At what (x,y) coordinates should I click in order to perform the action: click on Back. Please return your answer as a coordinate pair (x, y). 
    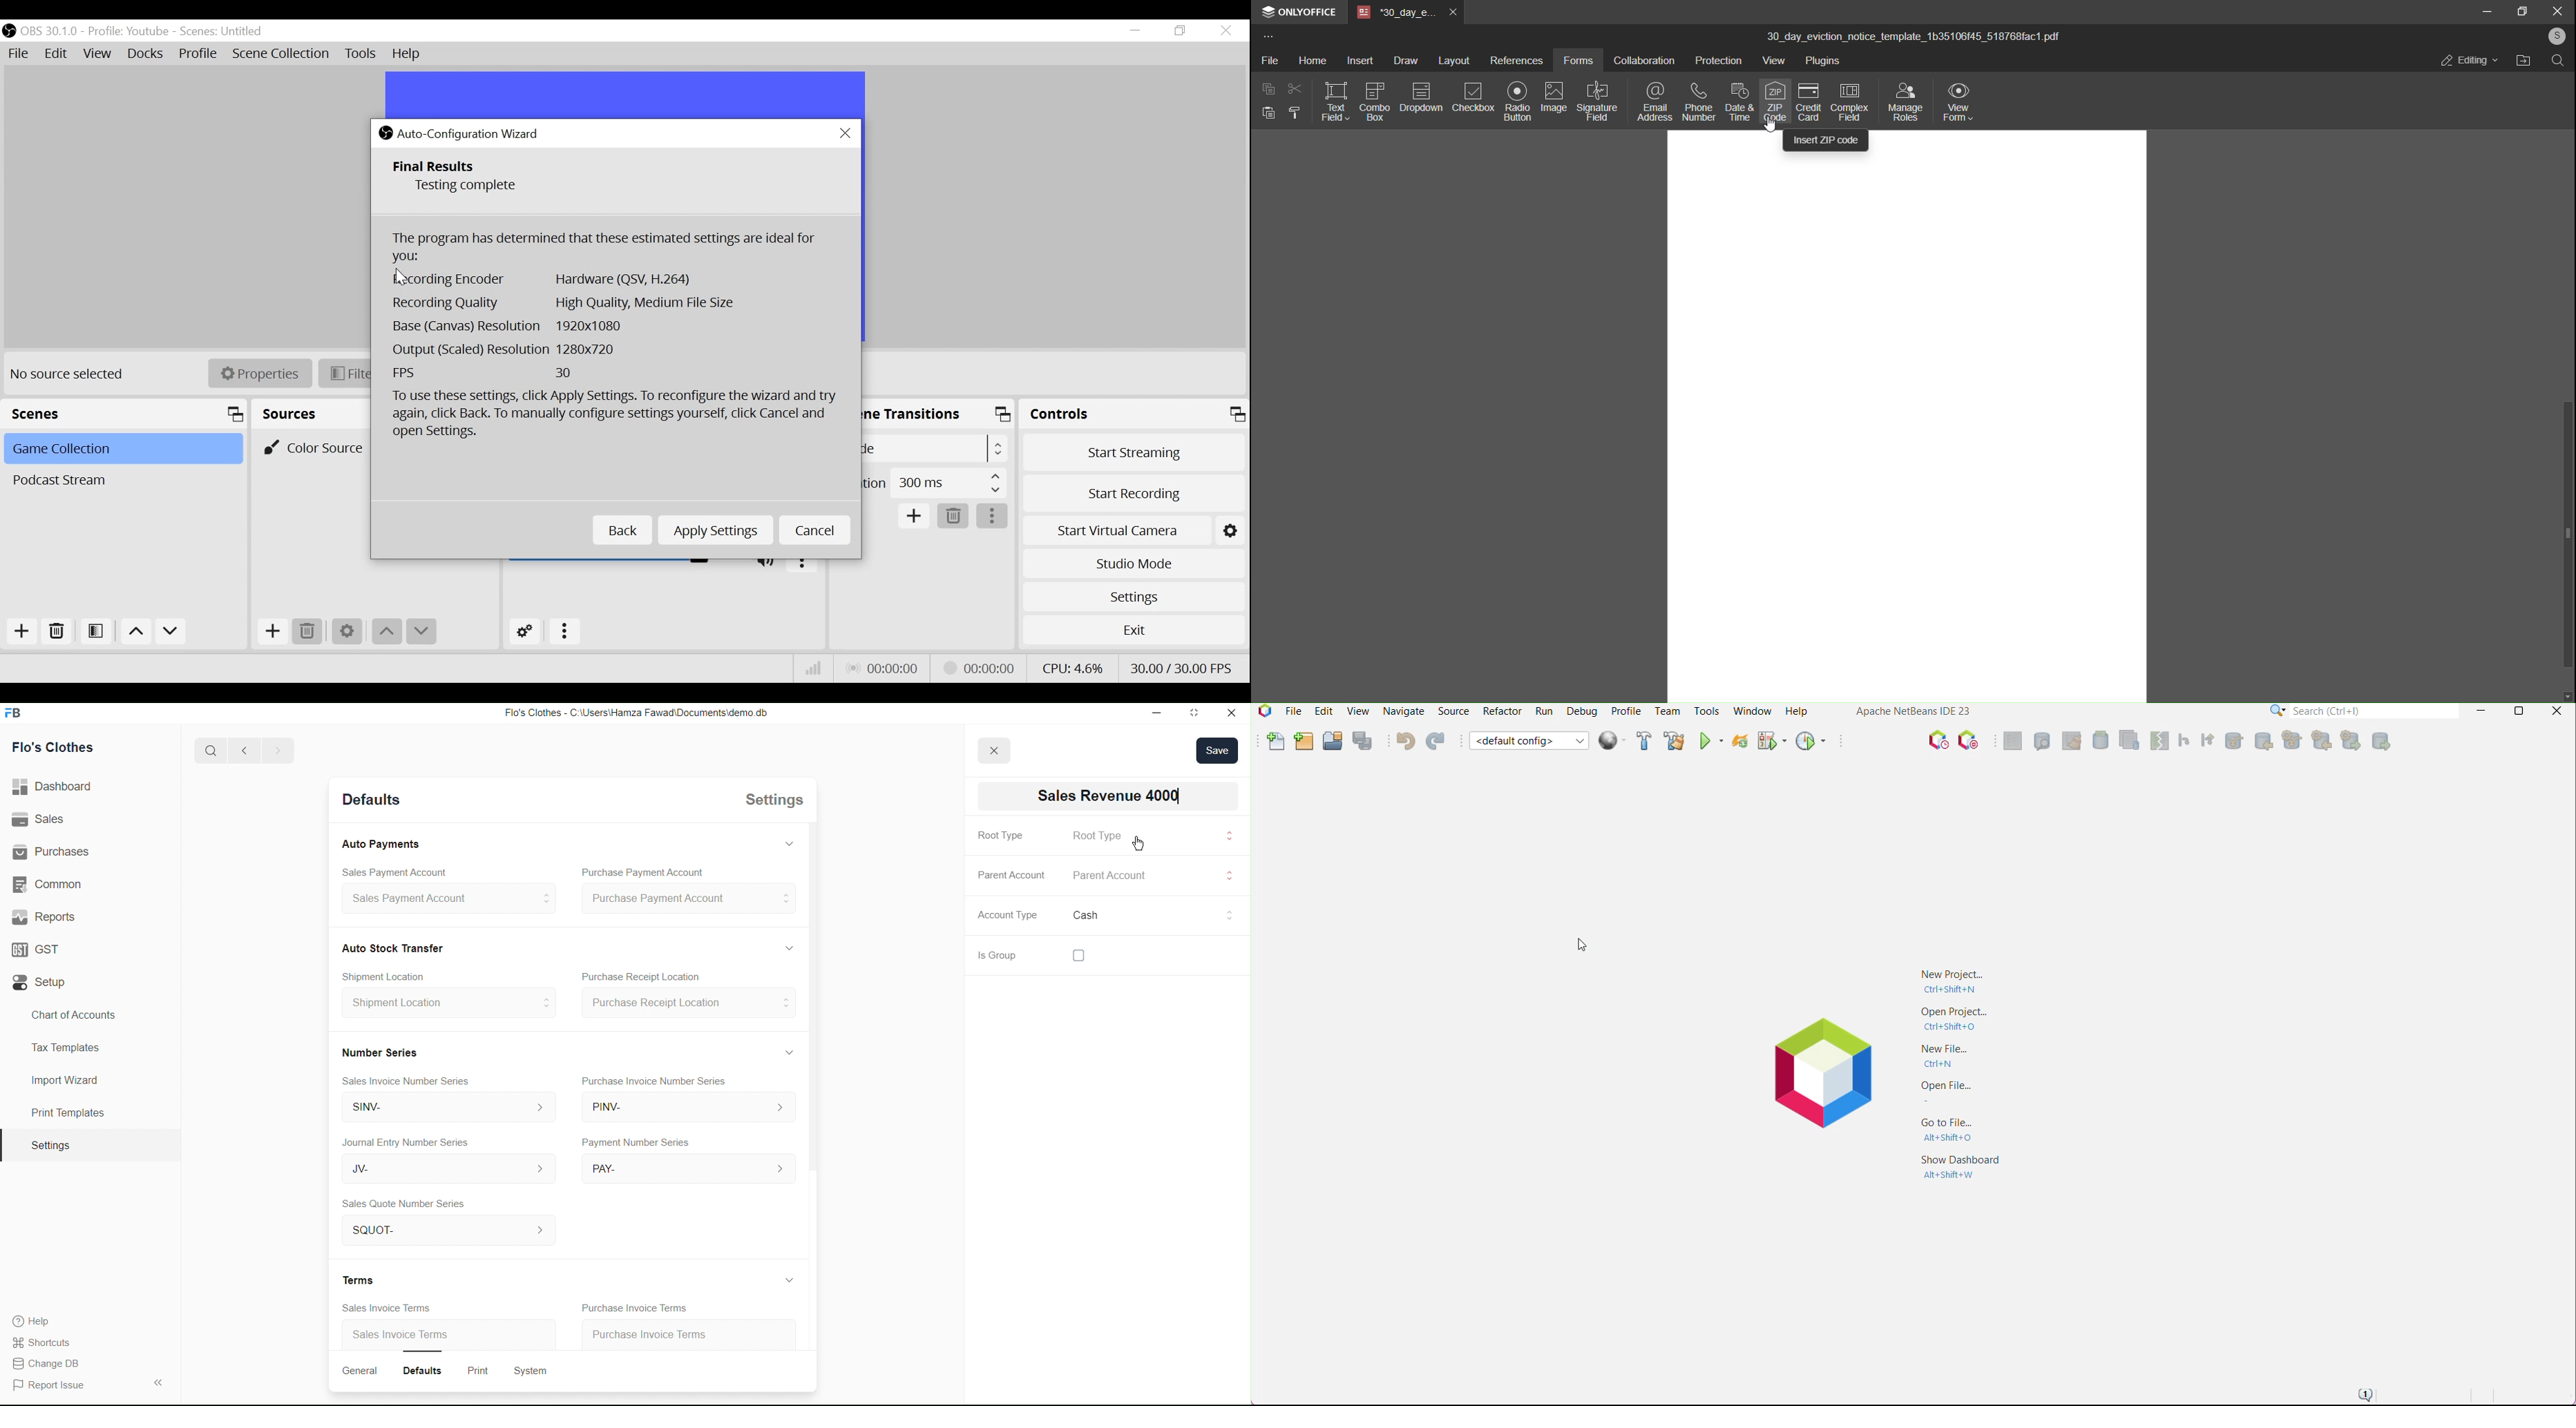
    Looking at the image, I should click on (240, 751).